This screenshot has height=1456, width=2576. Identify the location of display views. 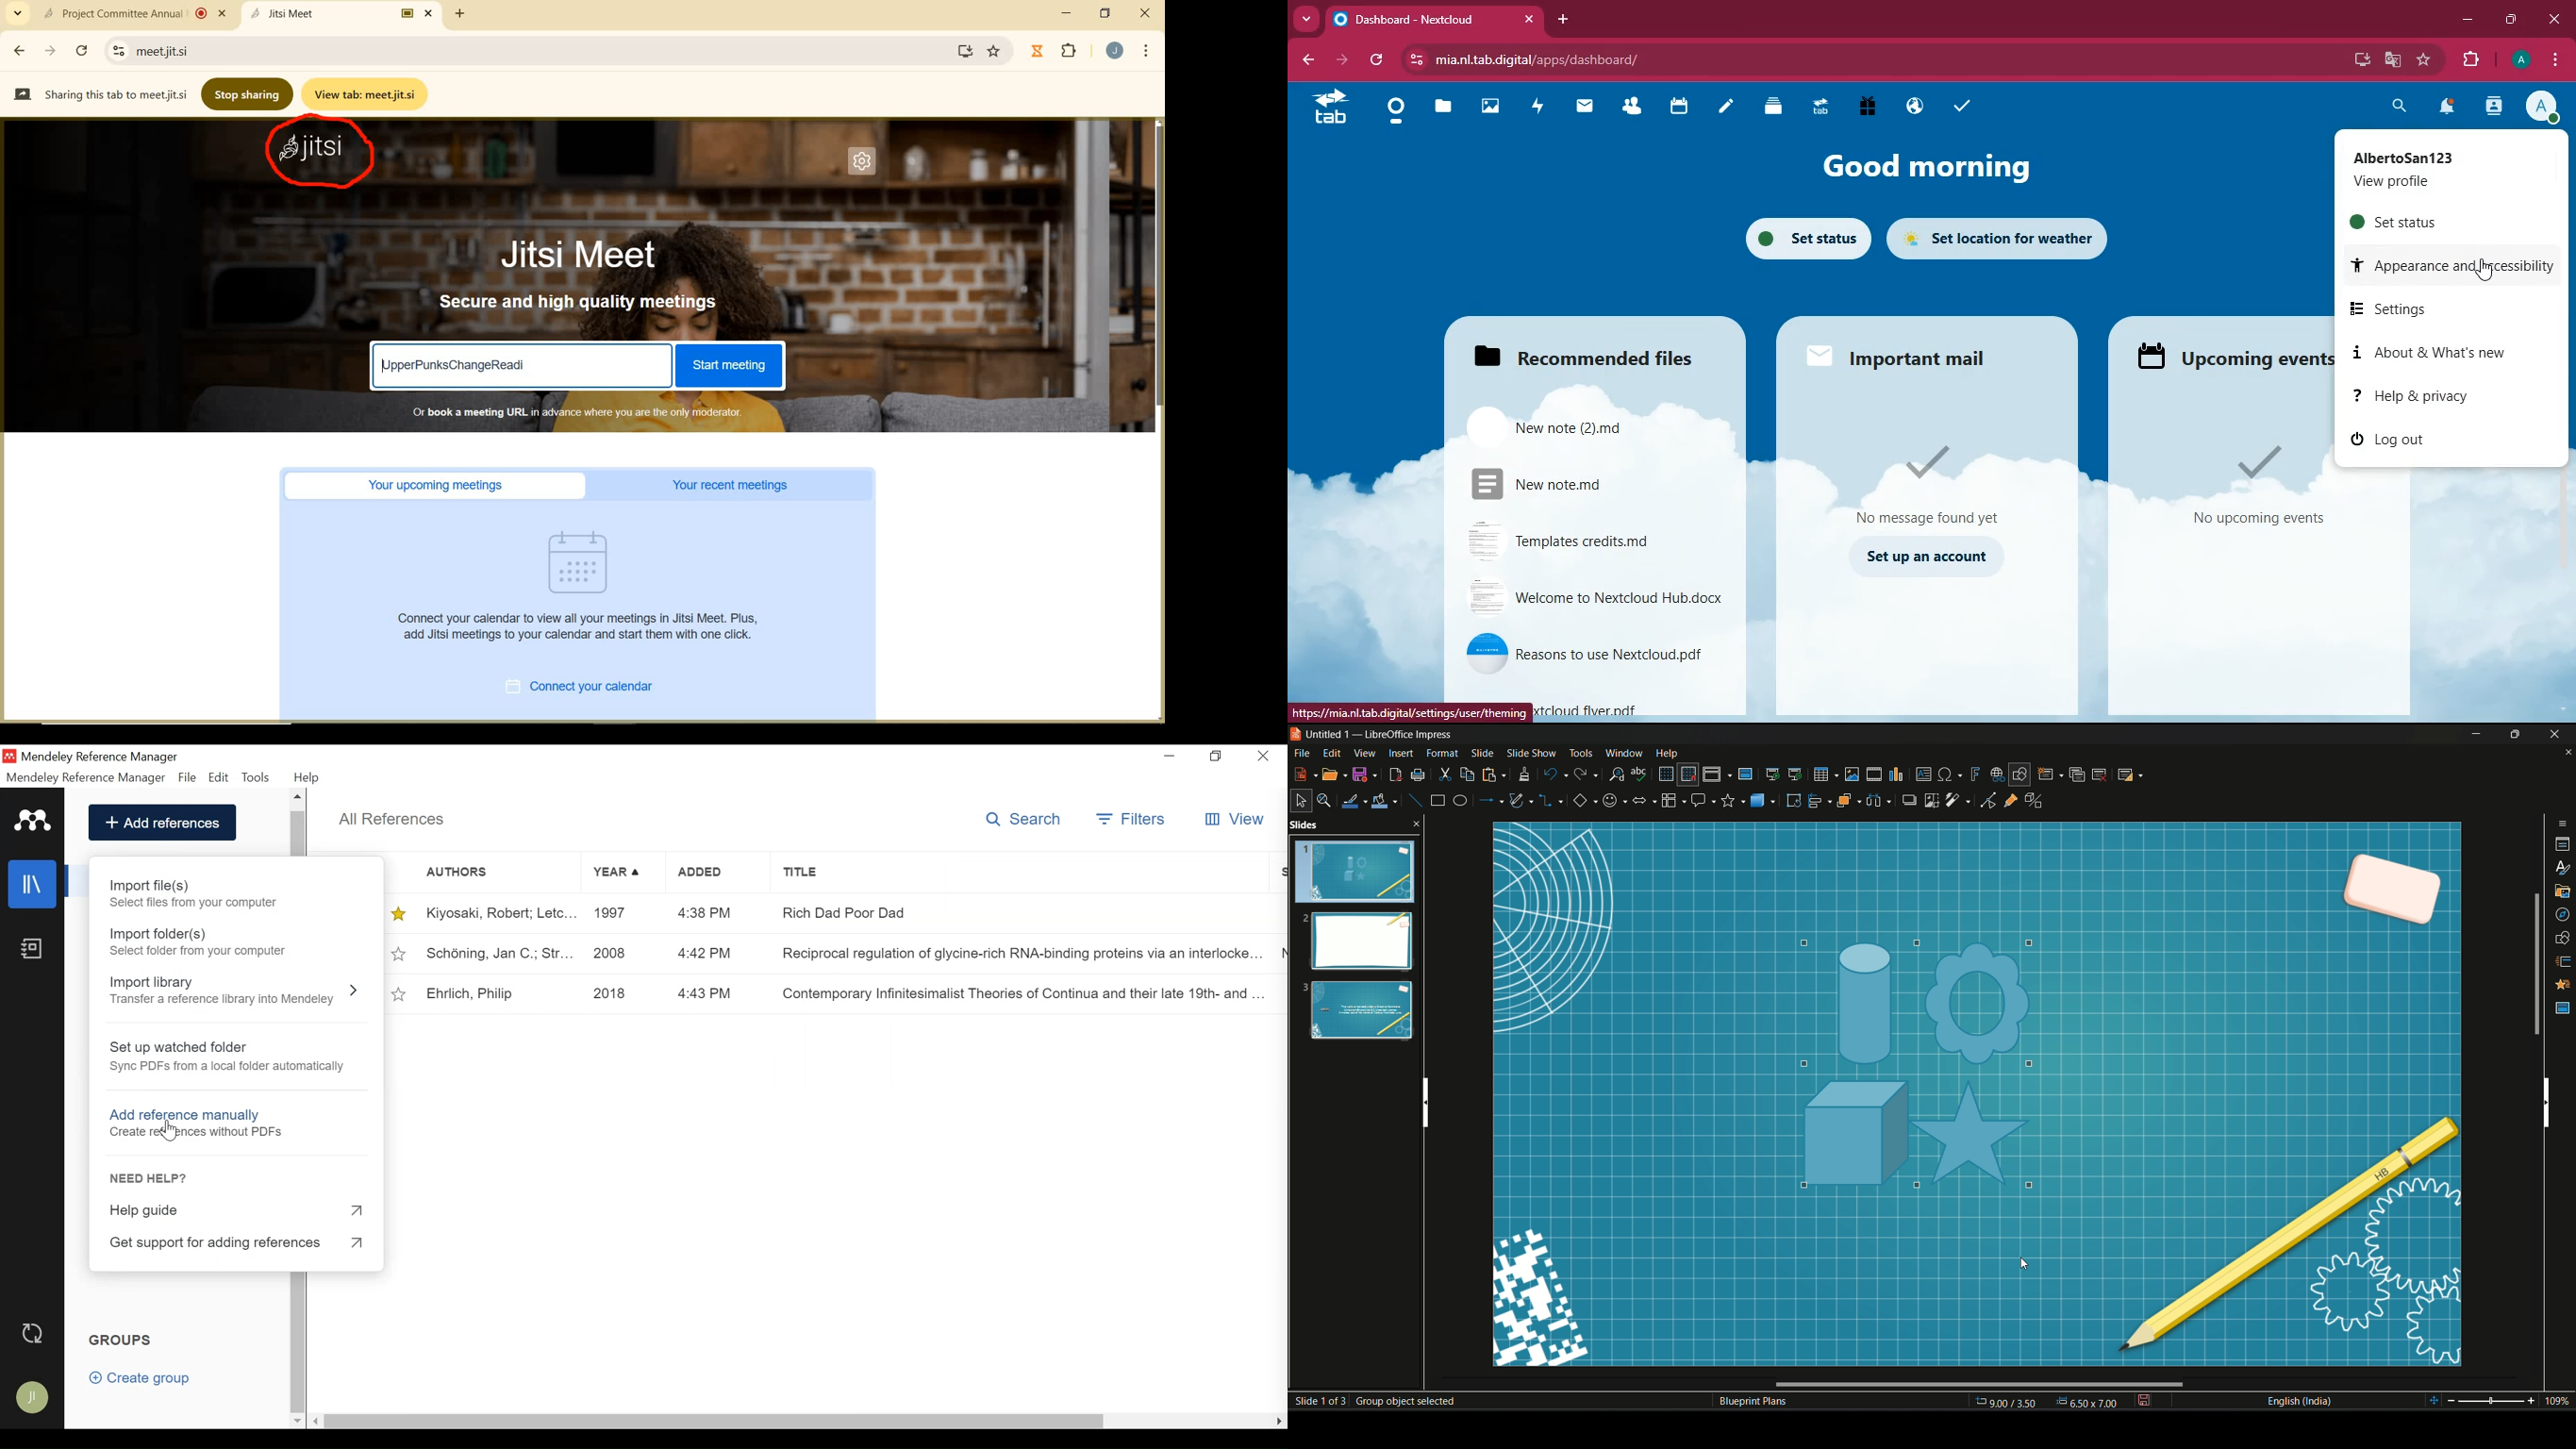
(1717, 774).